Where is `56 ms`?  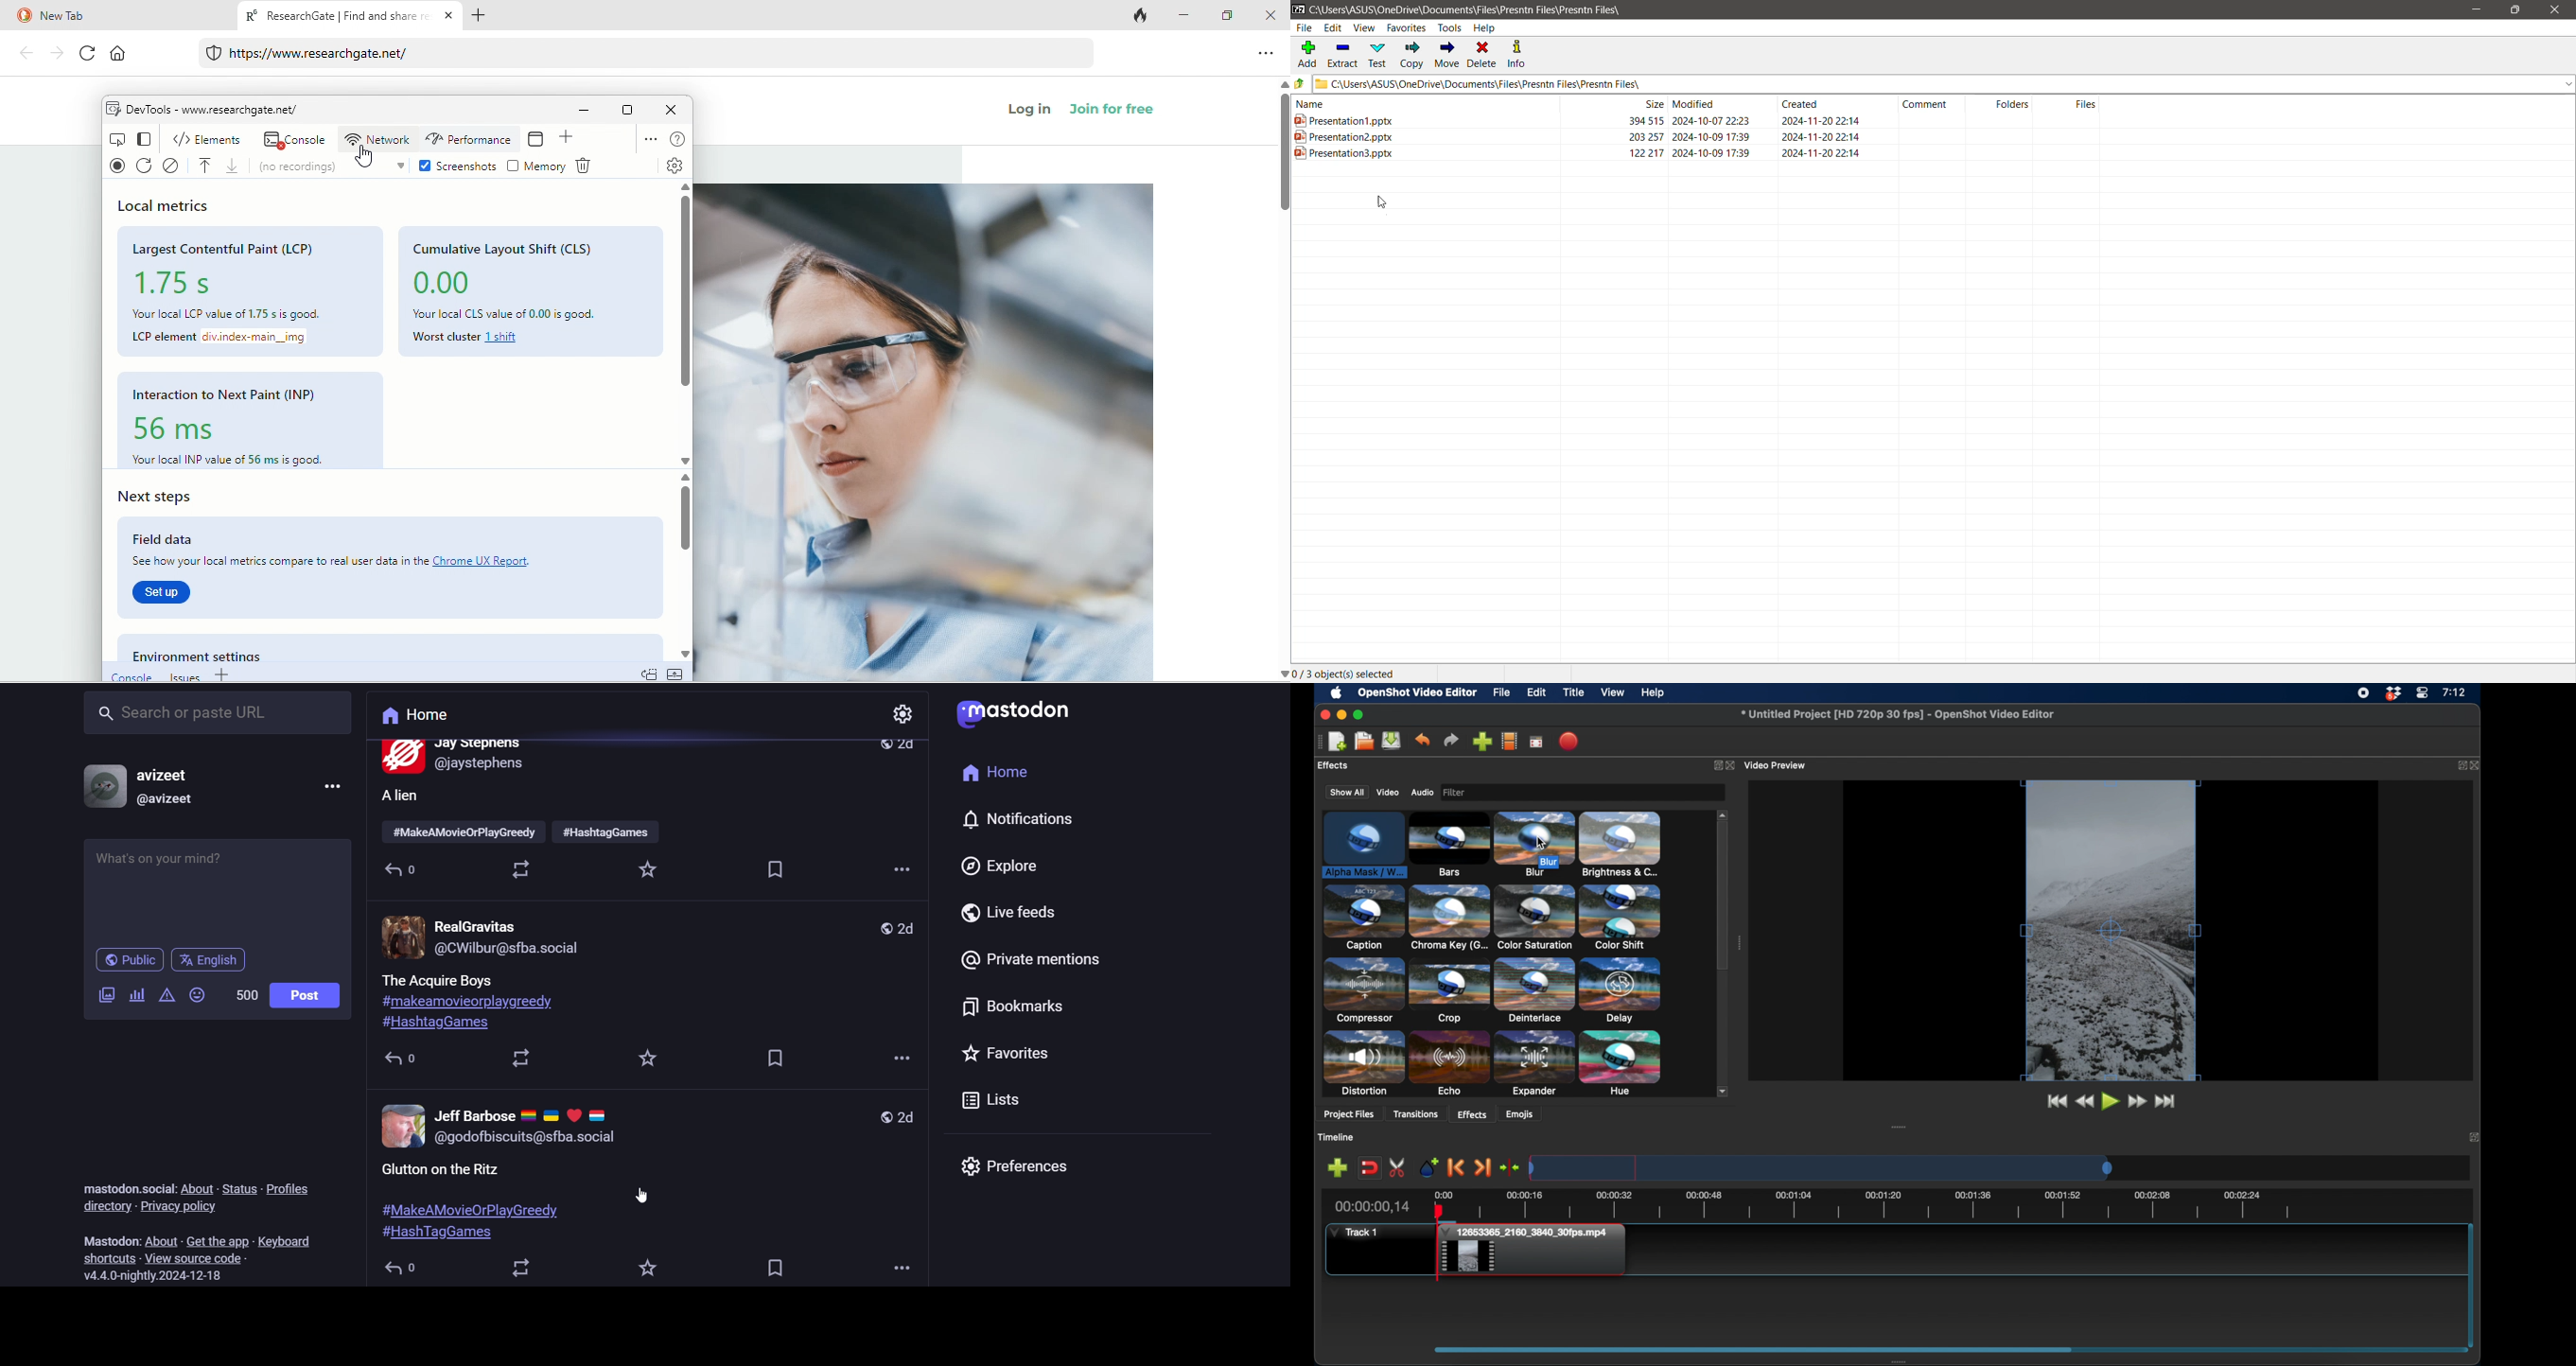 56 ms is located at coordinates (186, 427).